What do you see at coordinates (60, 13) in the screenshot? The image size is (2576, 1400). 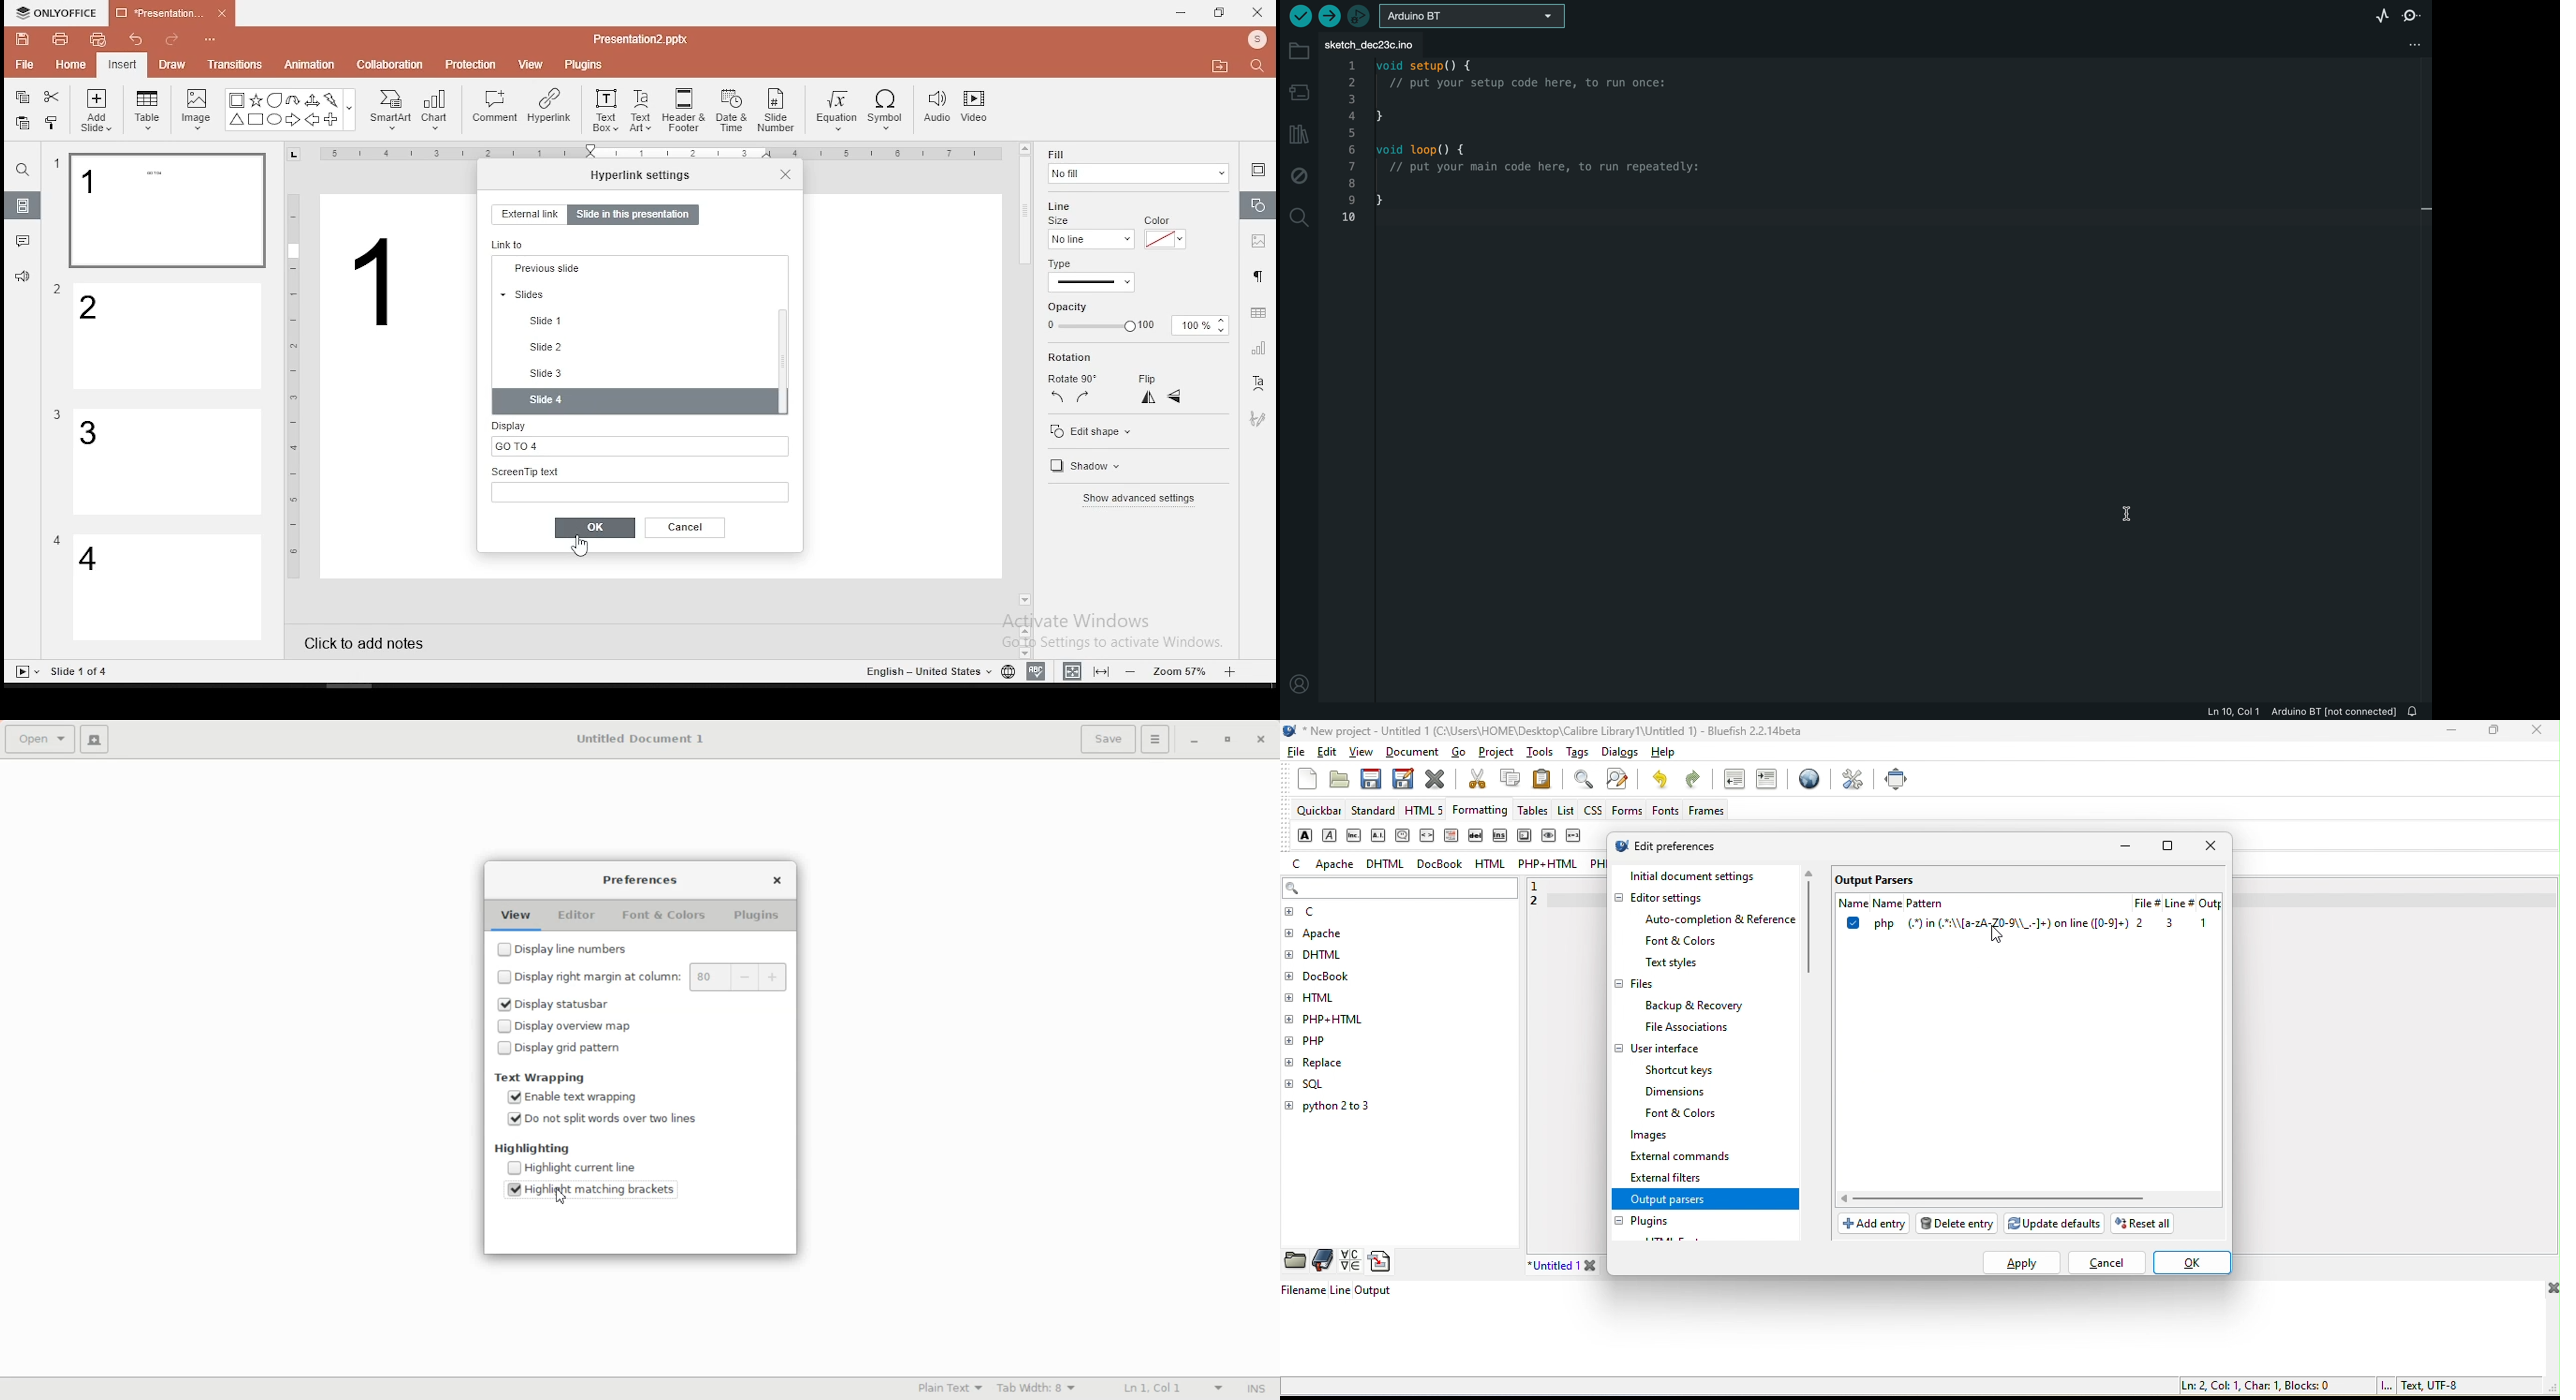 I see `icon` at bounding box center [60, 13].